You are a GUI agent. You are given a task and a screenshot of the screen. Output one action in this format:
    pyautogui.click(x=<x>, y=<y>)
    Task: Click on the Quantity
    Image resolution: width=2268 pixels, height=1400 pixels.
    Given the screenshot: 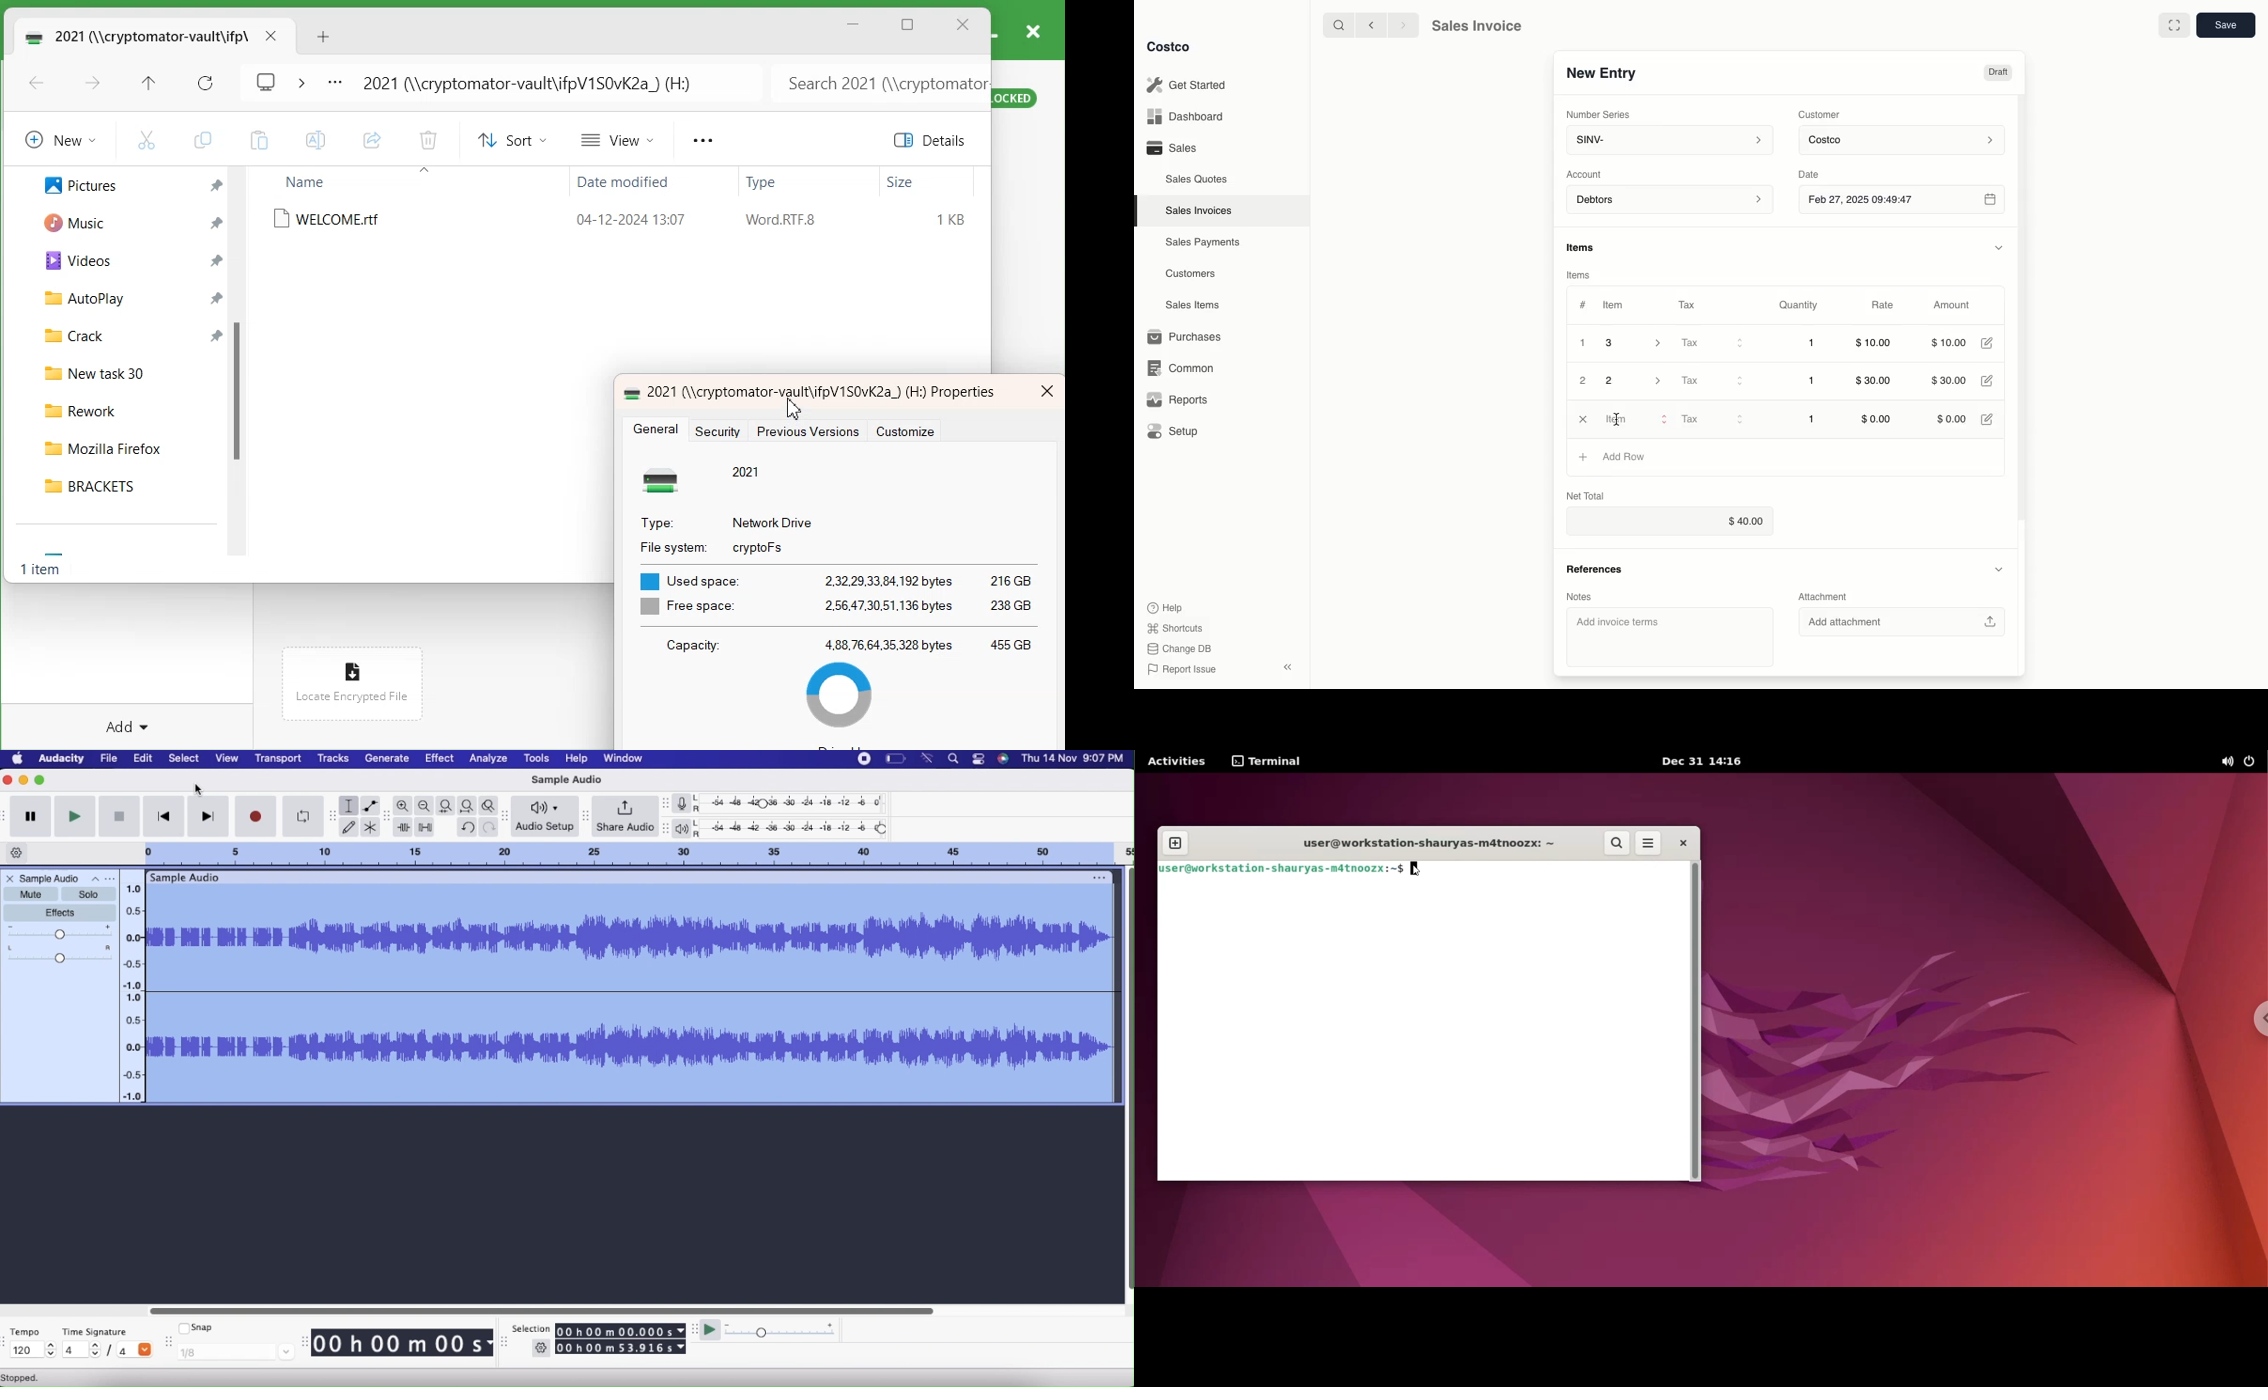 What is the action you would take?
    pyautogui.click(x=1799, y=306)
    